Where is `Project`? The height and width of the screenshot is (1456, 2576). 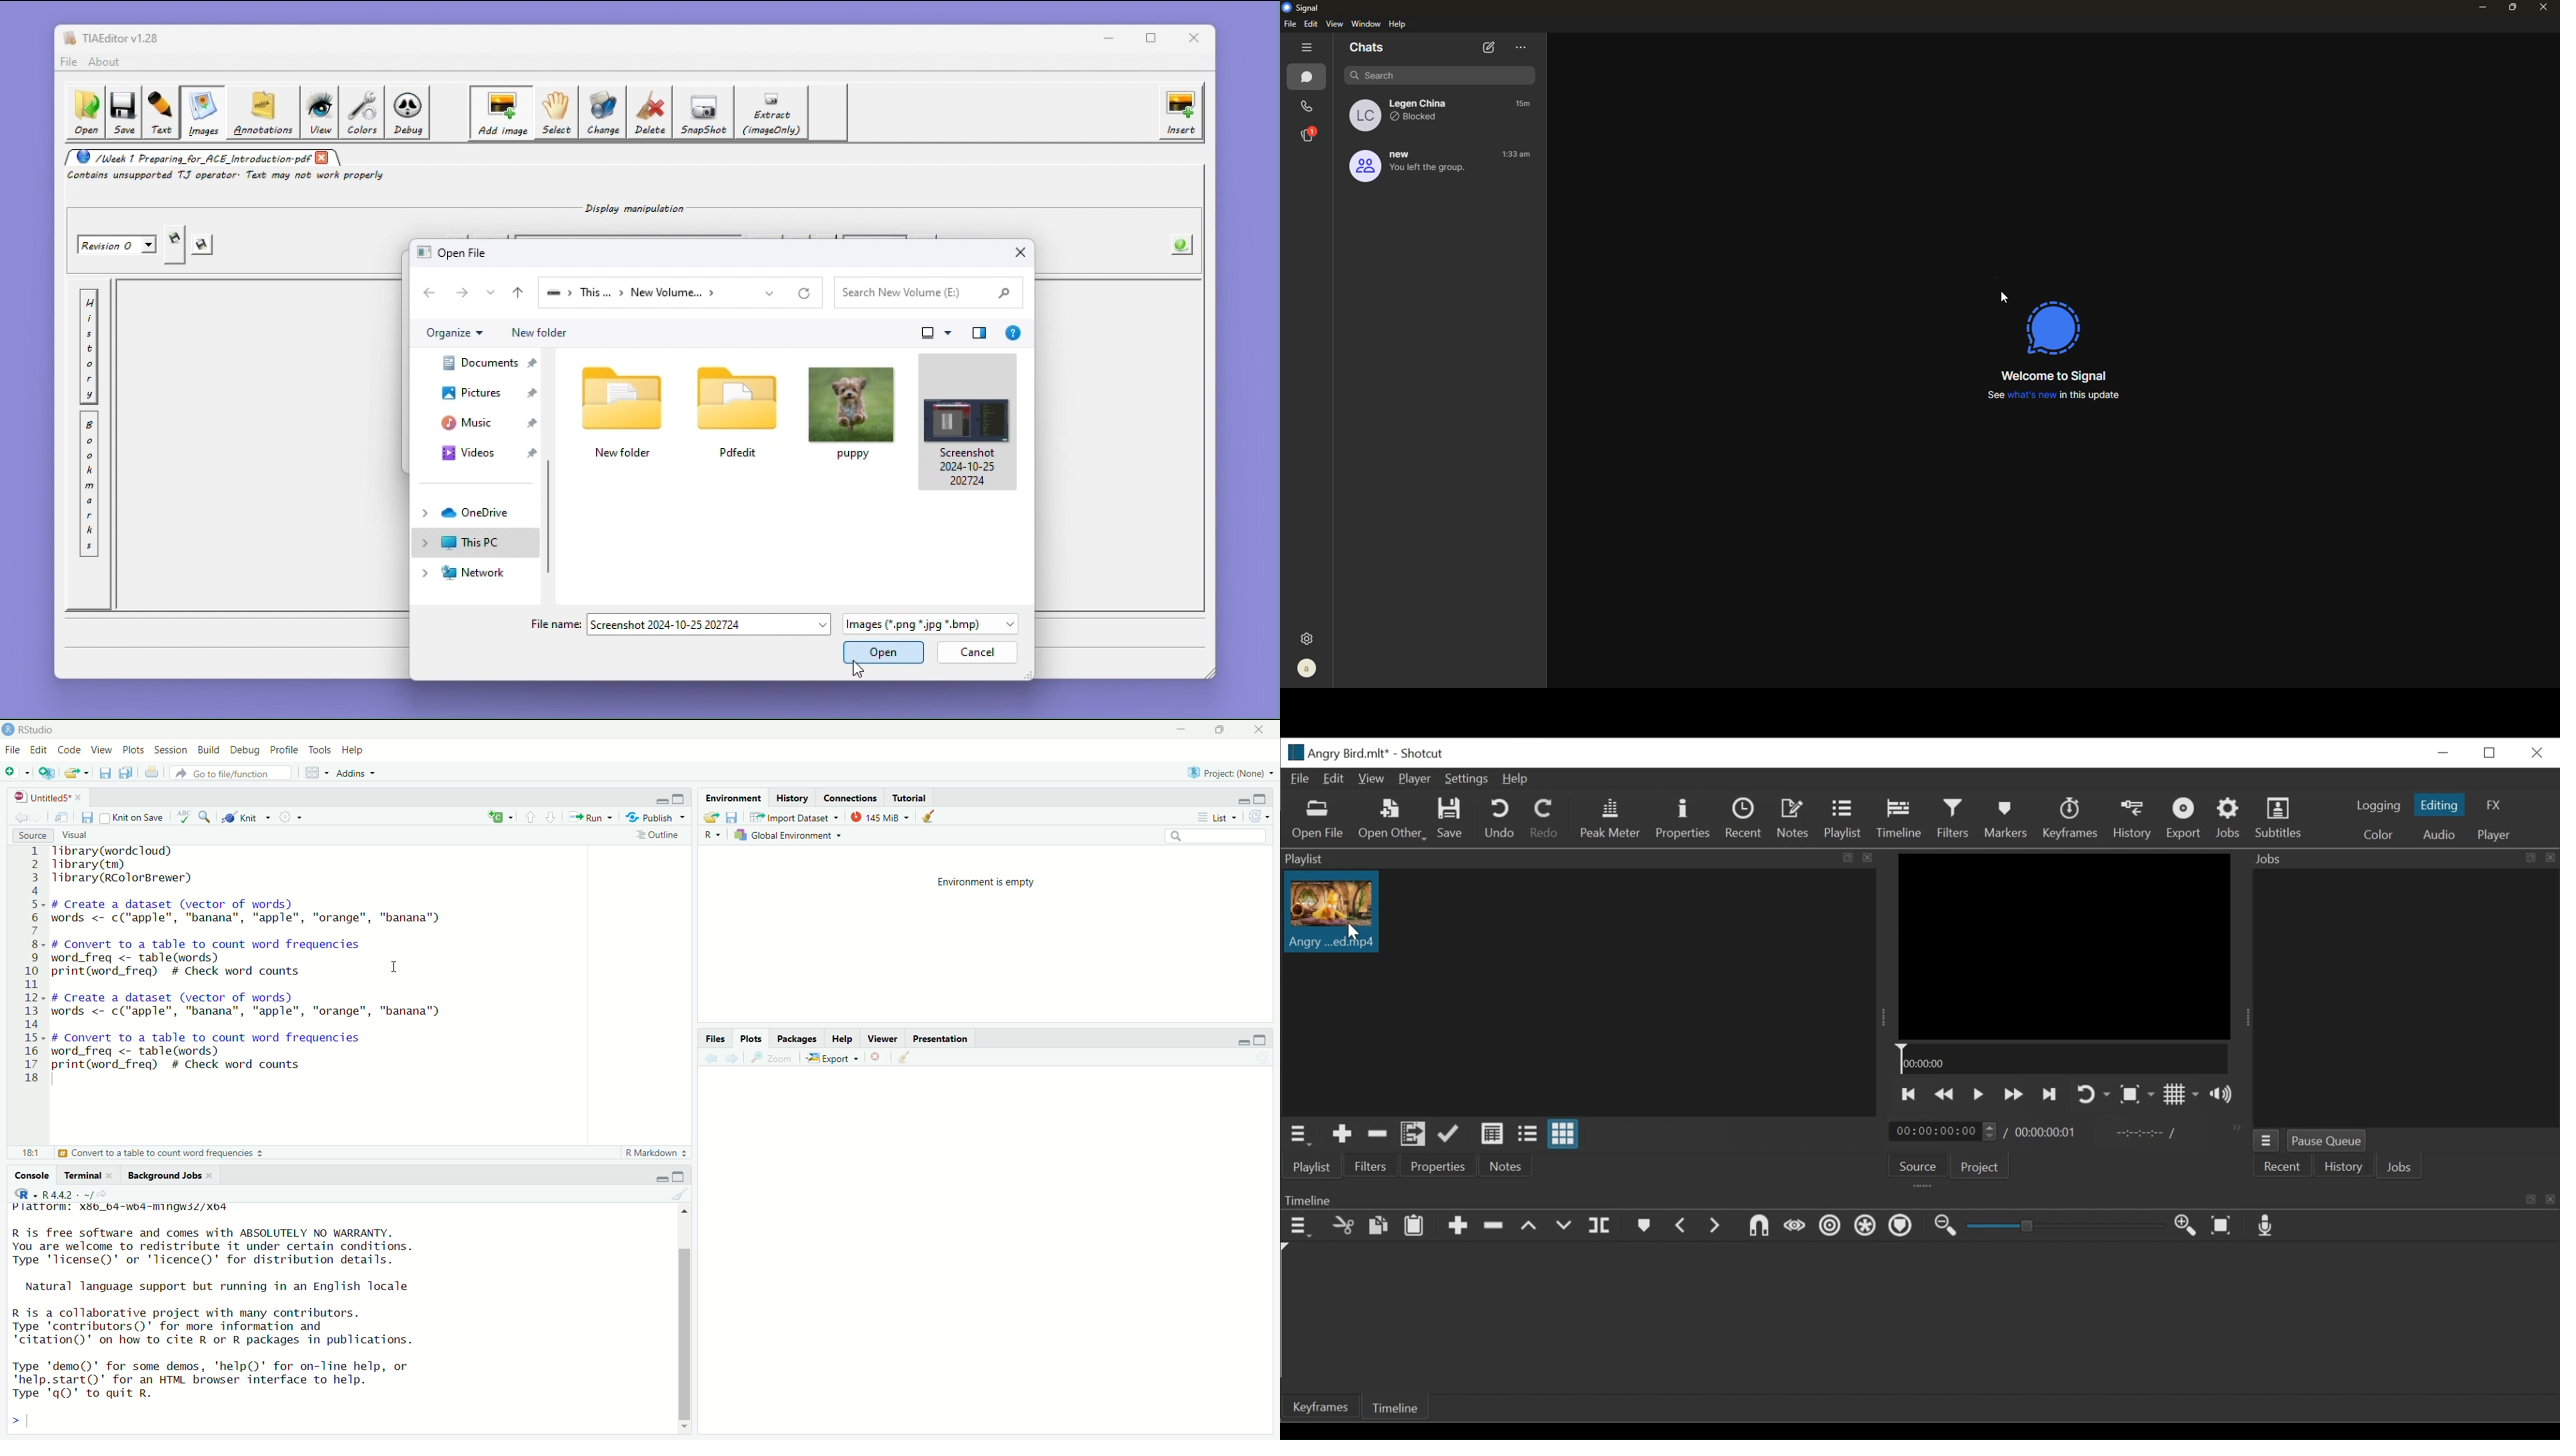
Project is located at coordinates (1979, 1167).